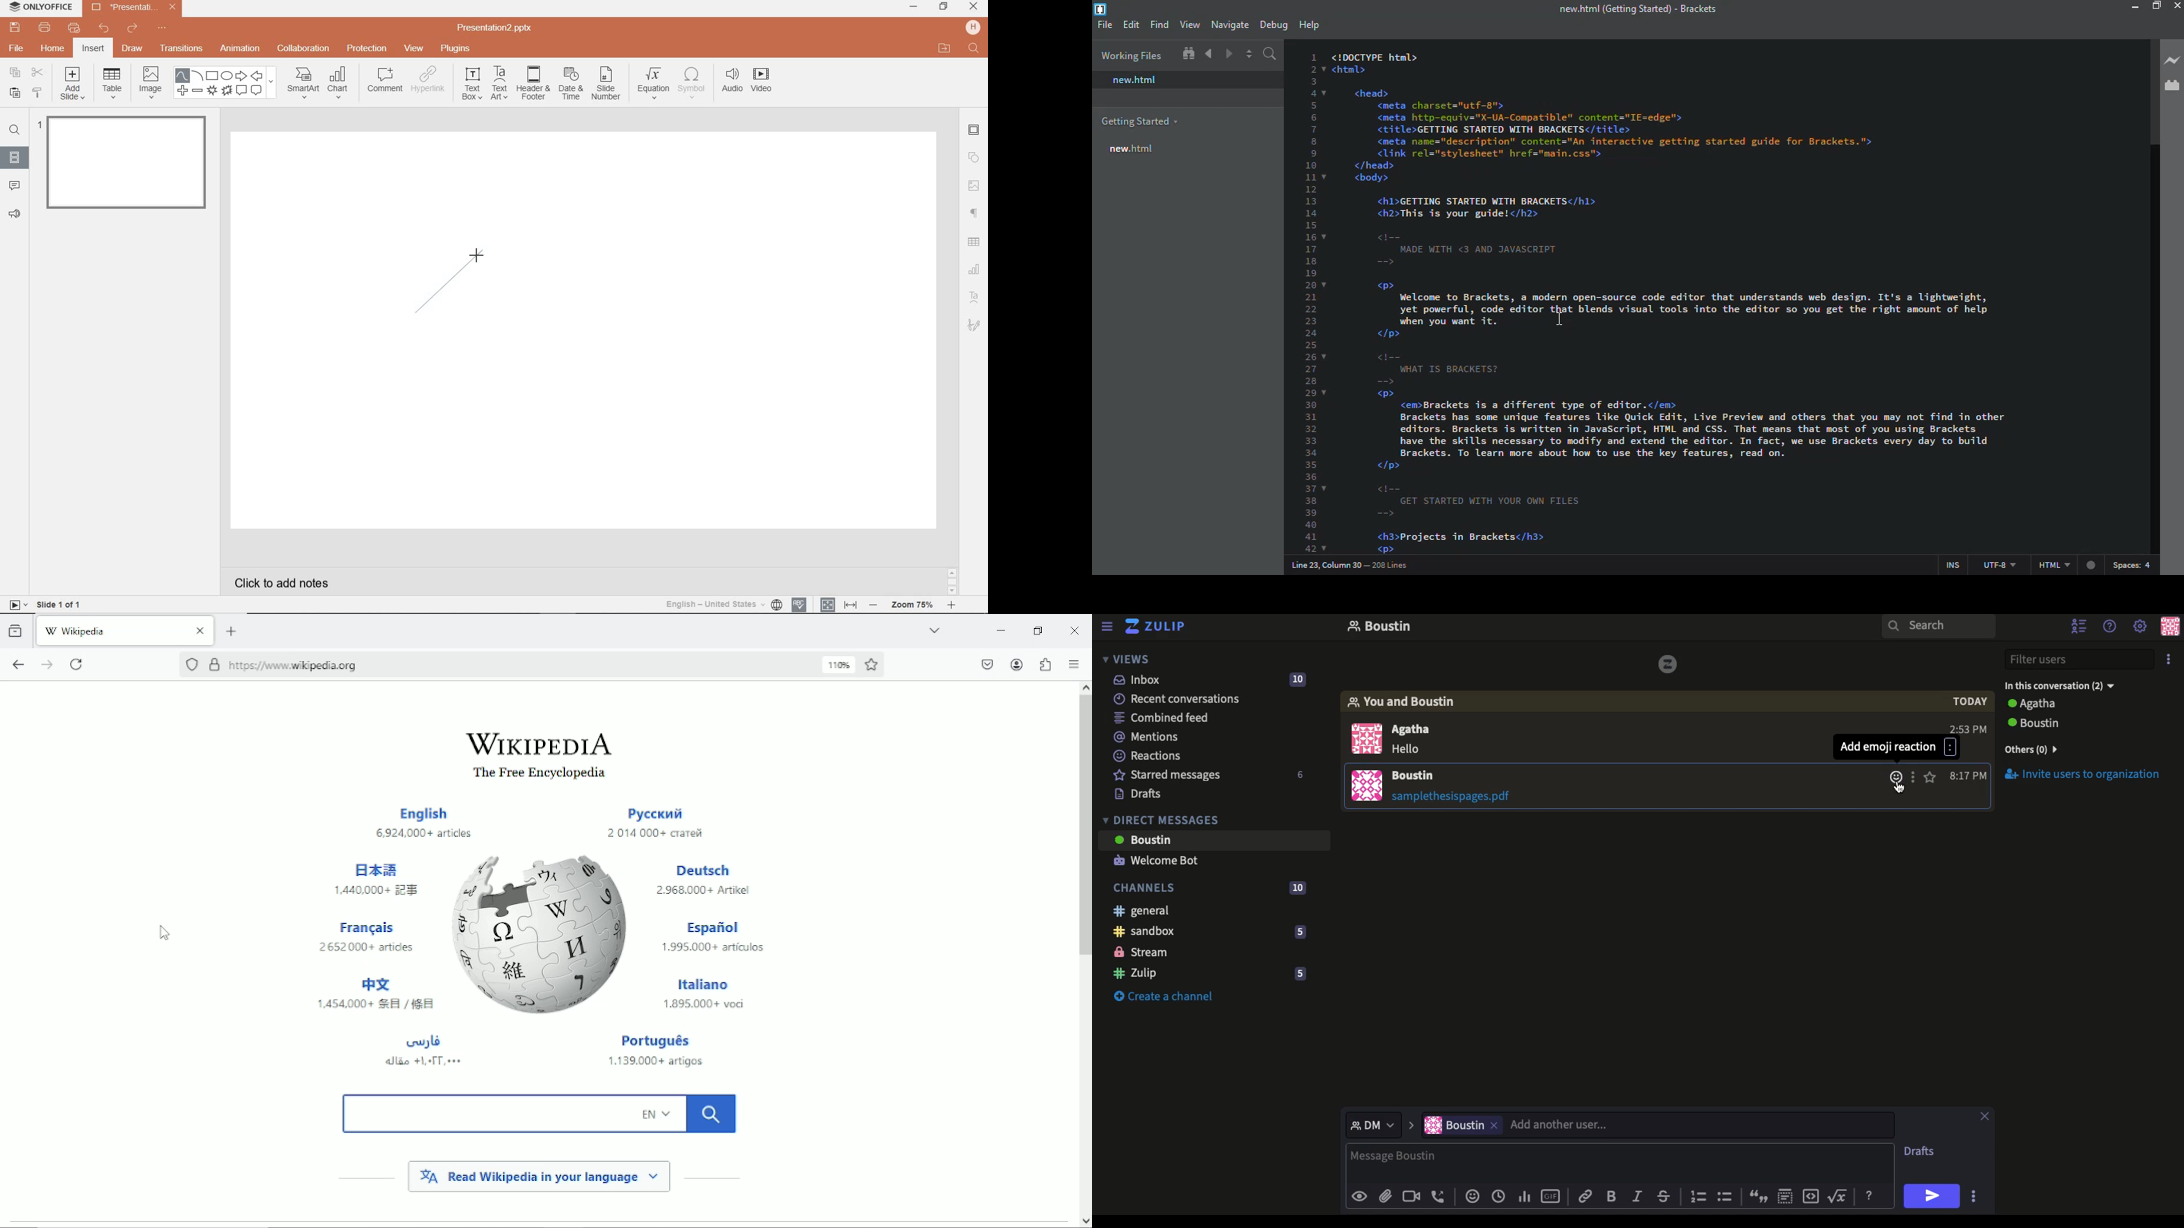 This screenshot has height=1232, width=2184. What do you see at coordinates (190, 663) in the screenshot?
I see `no trackers known to firefox were detected on this page` at bounding box center [190, 663].